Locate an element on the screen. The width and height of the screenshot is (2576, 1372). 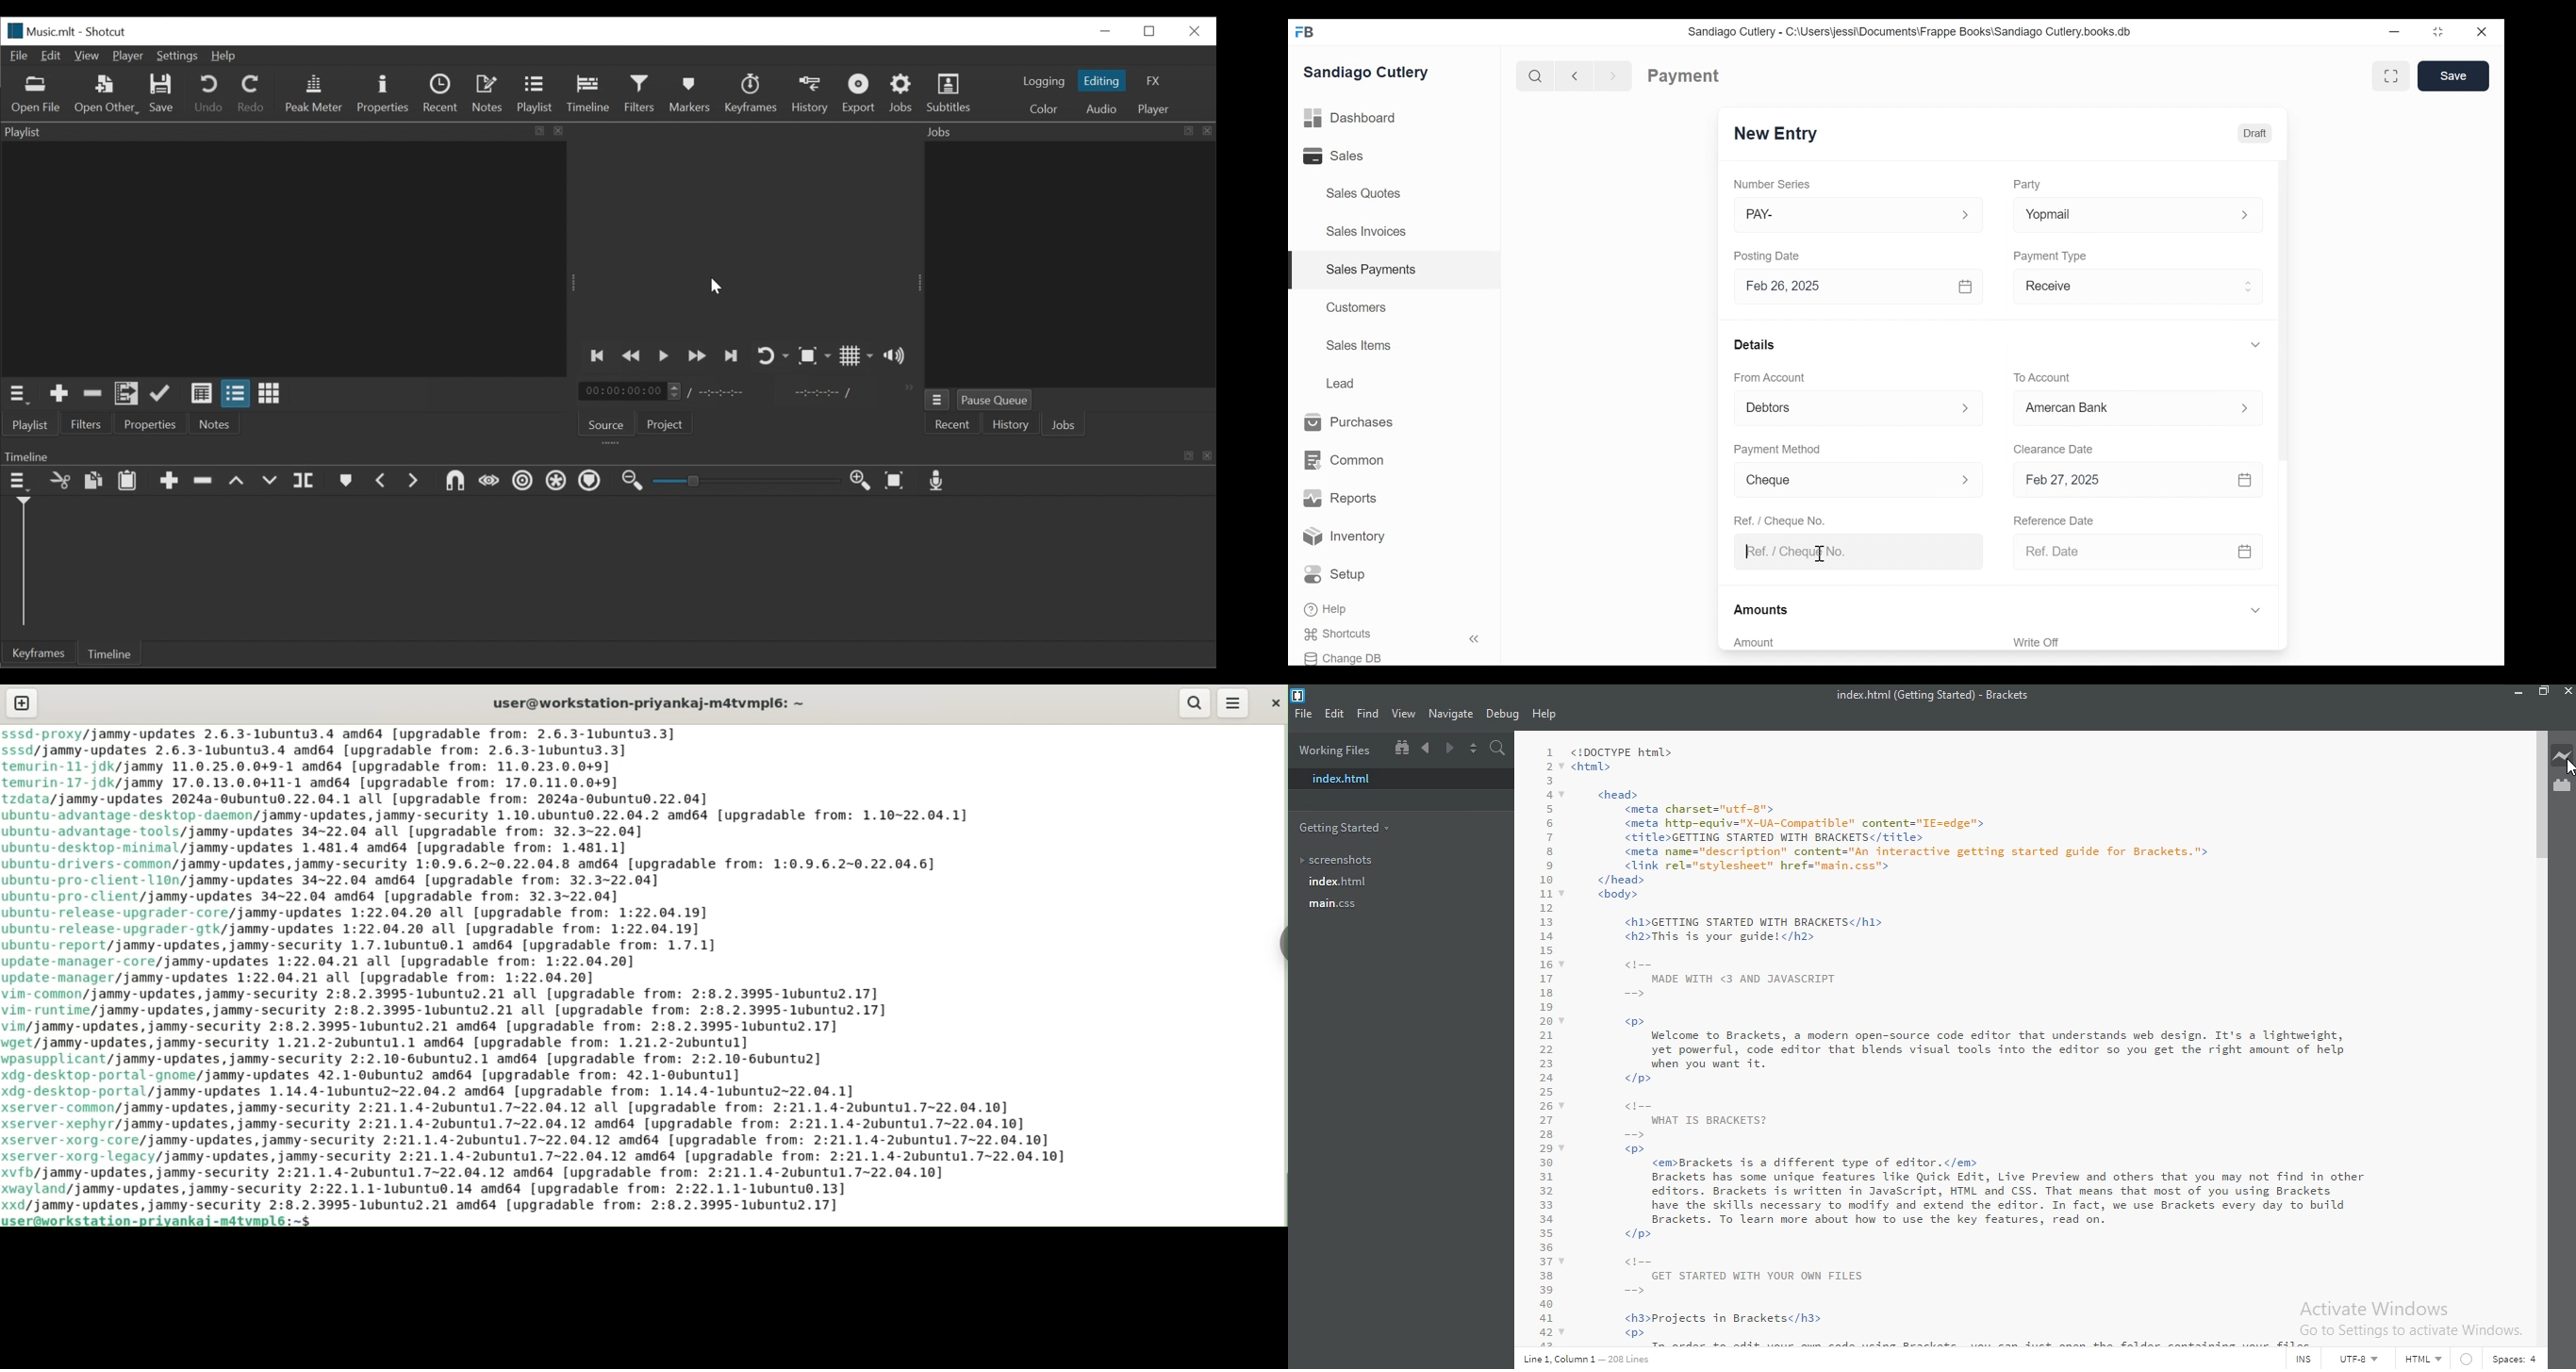
Lift is located at coordinates (241, 481).